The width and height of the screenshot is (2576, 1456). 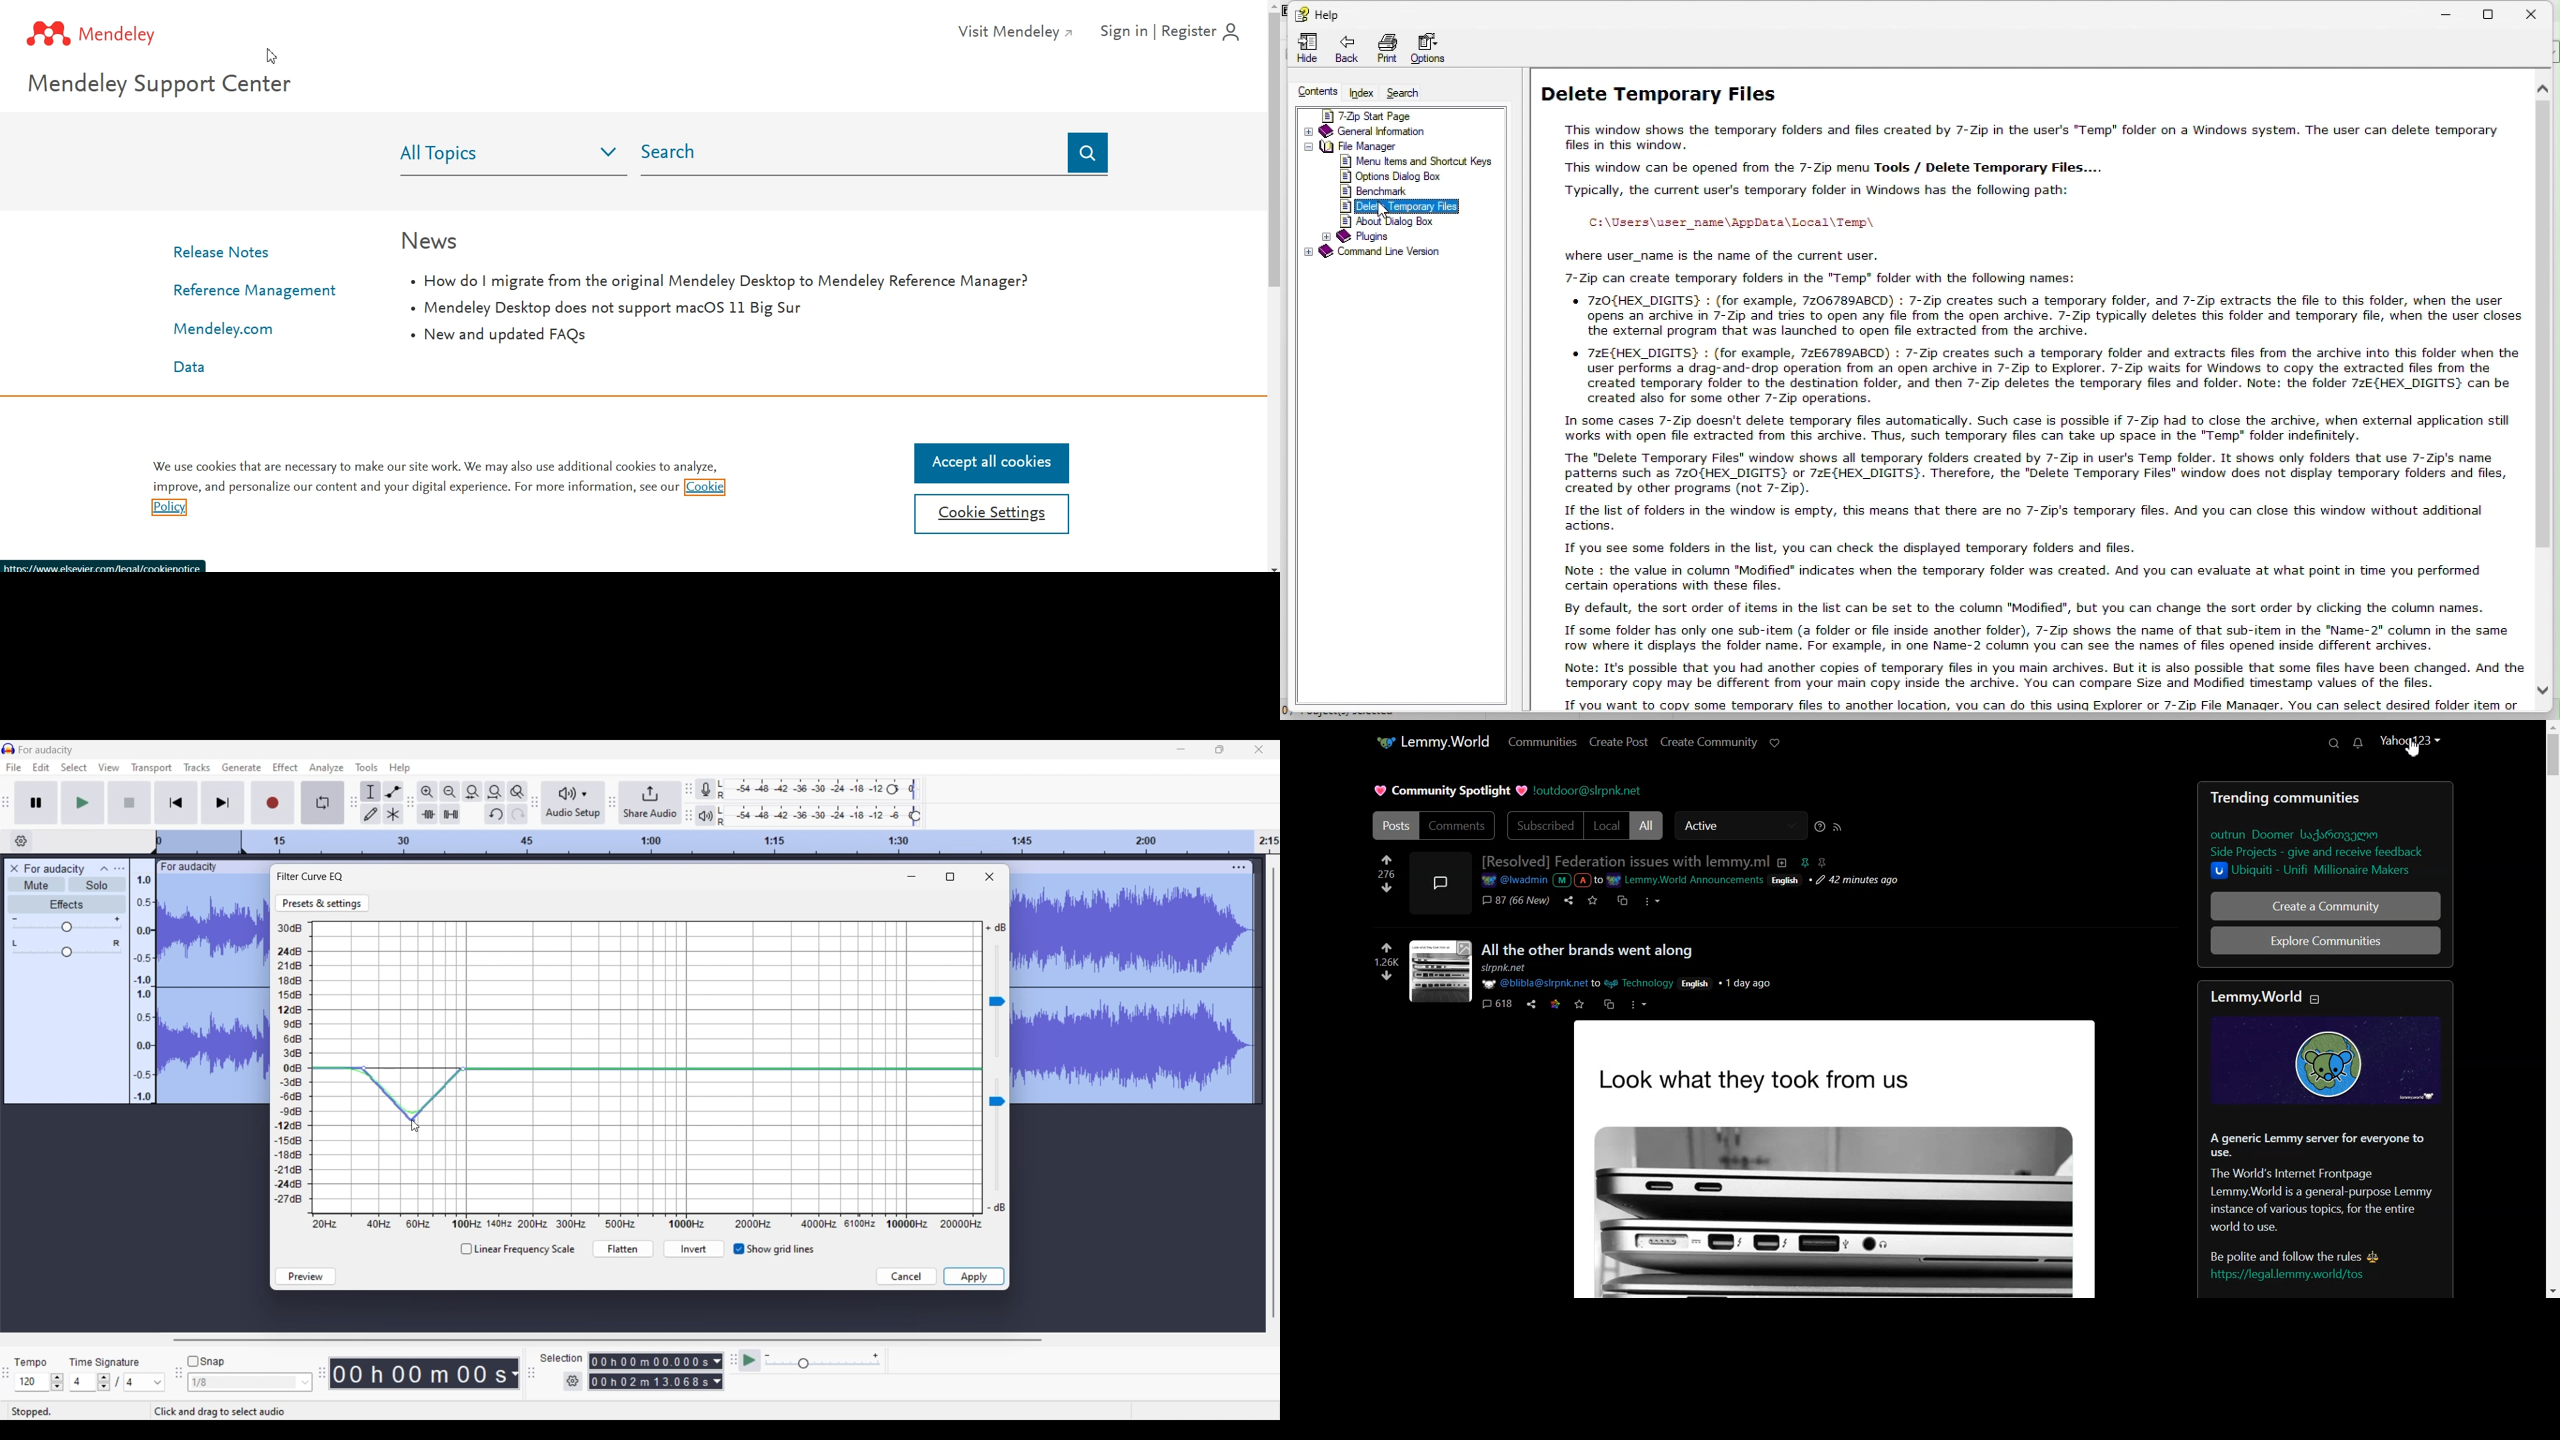 I want to click on Cursor, so click(x=2415, y=747).